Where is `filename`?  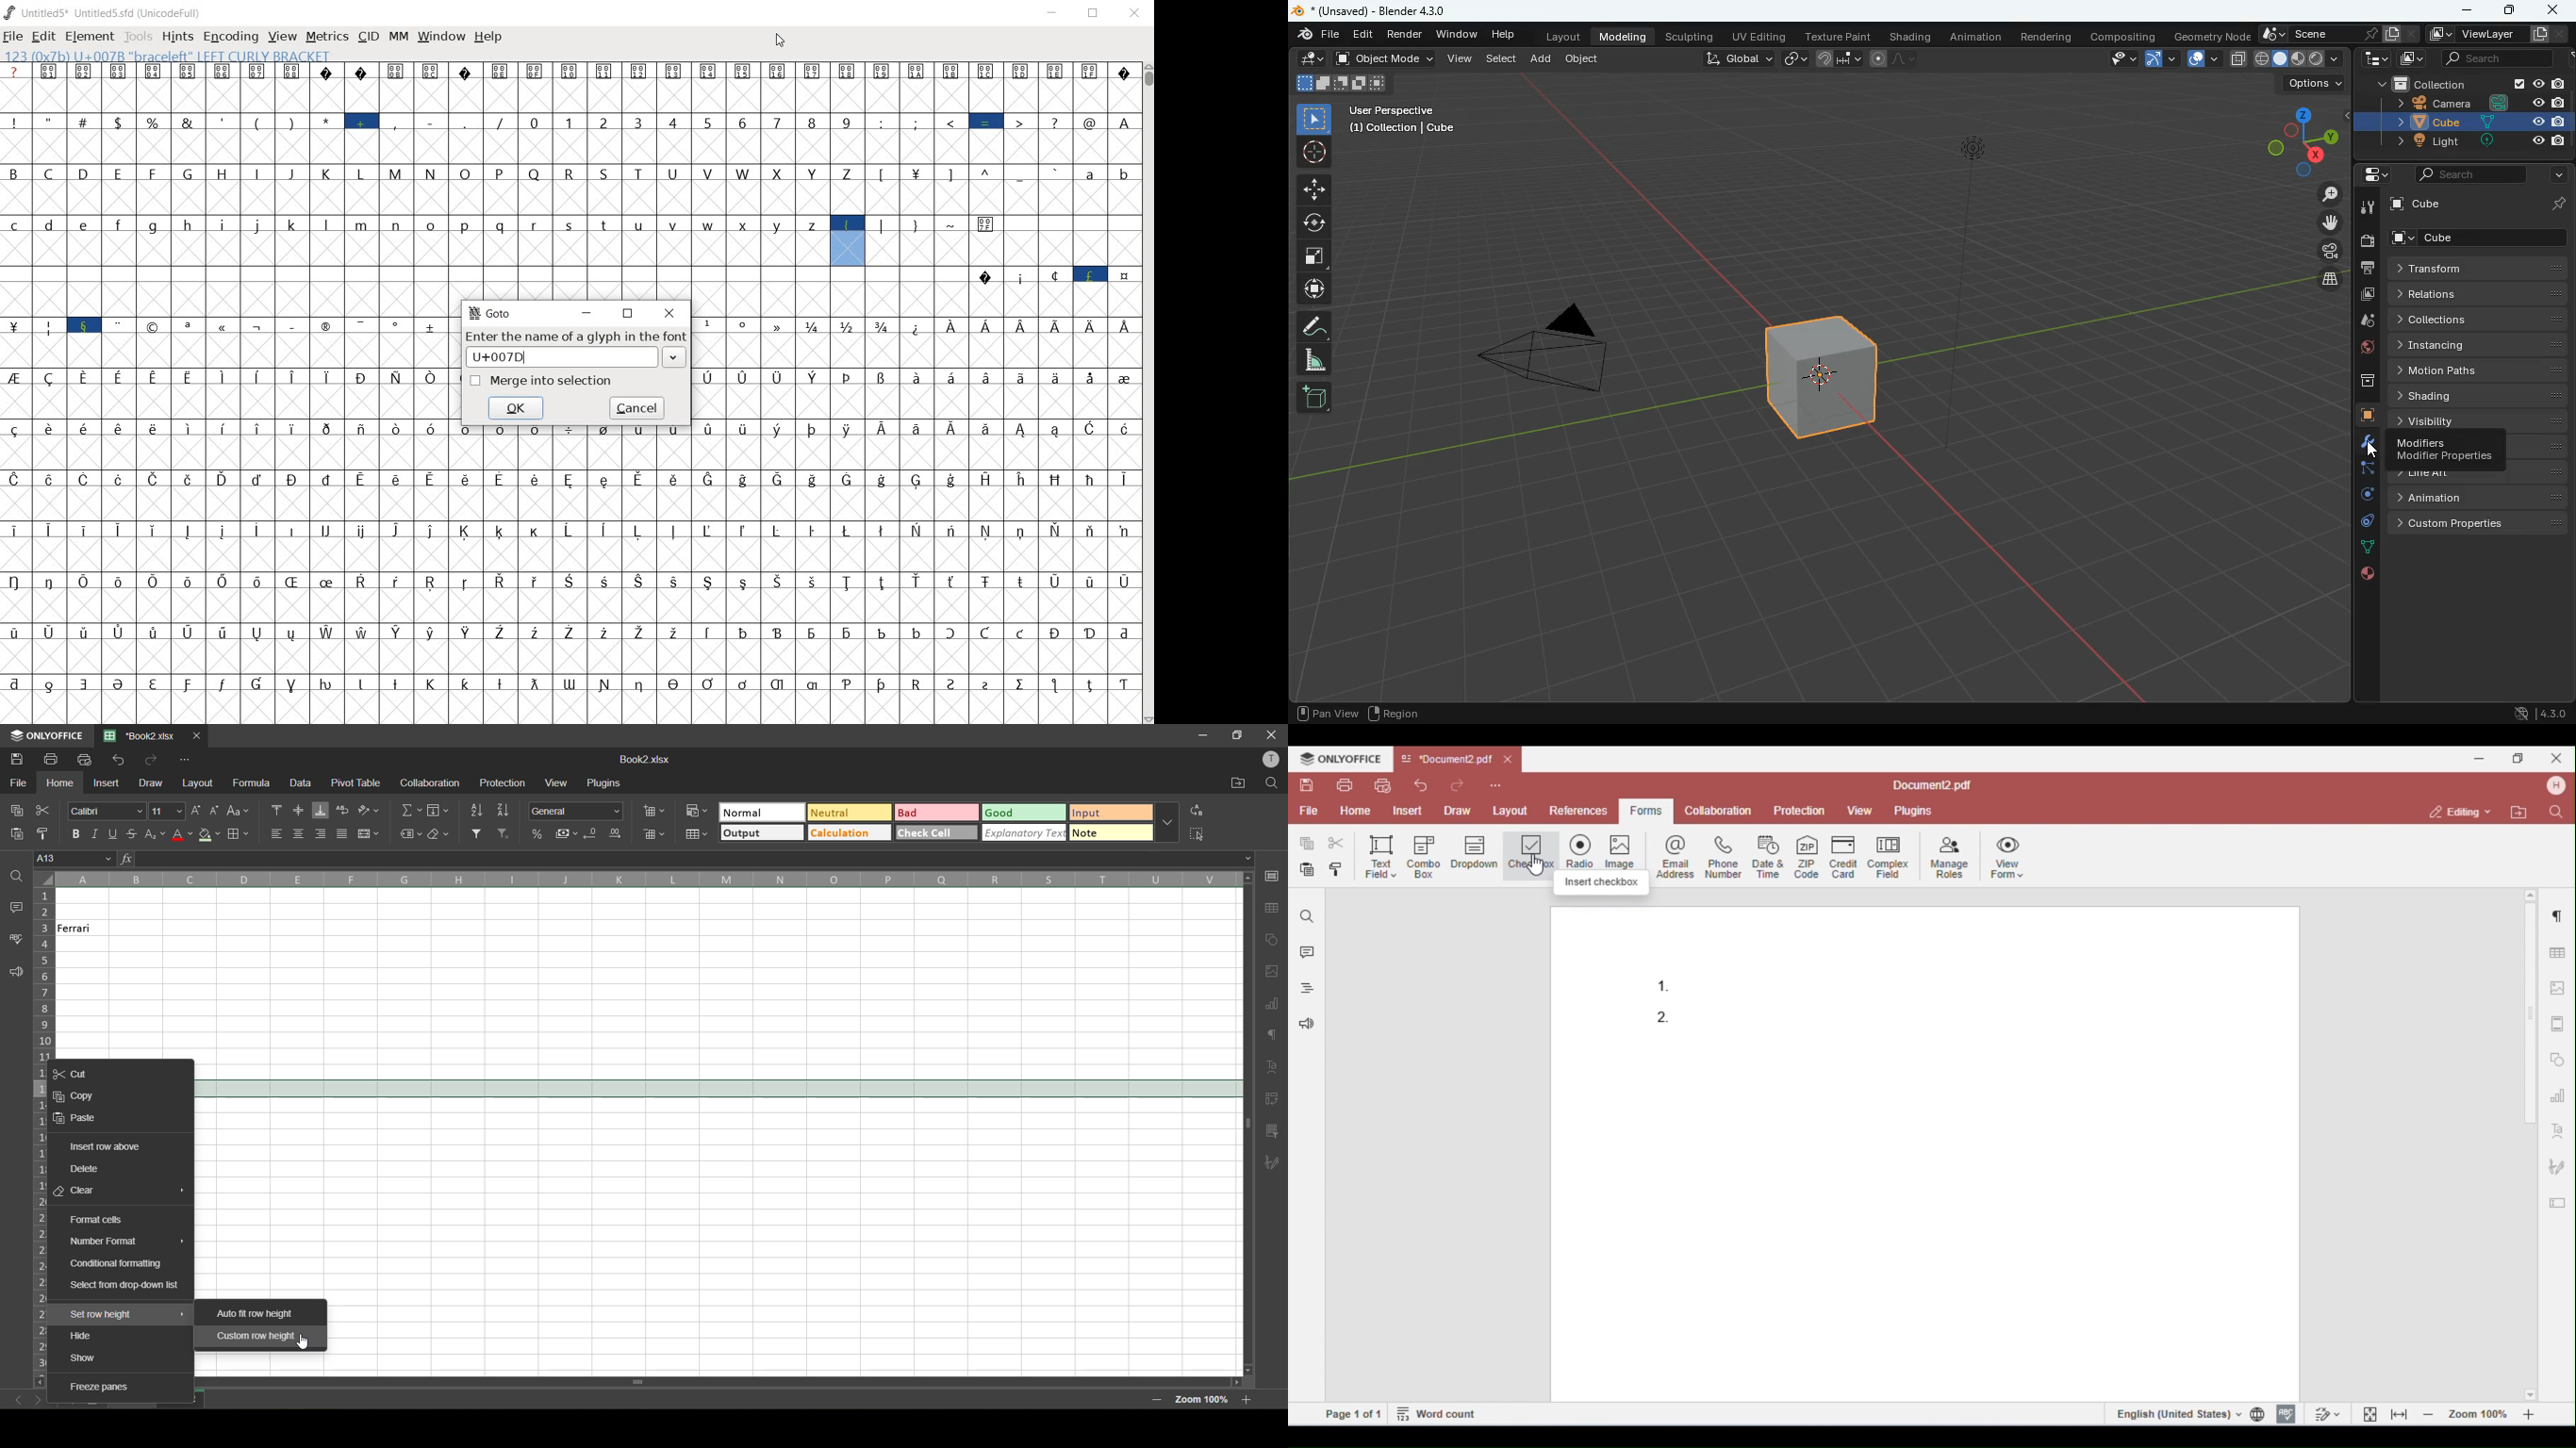 filename is located at coordinates (145, 736).